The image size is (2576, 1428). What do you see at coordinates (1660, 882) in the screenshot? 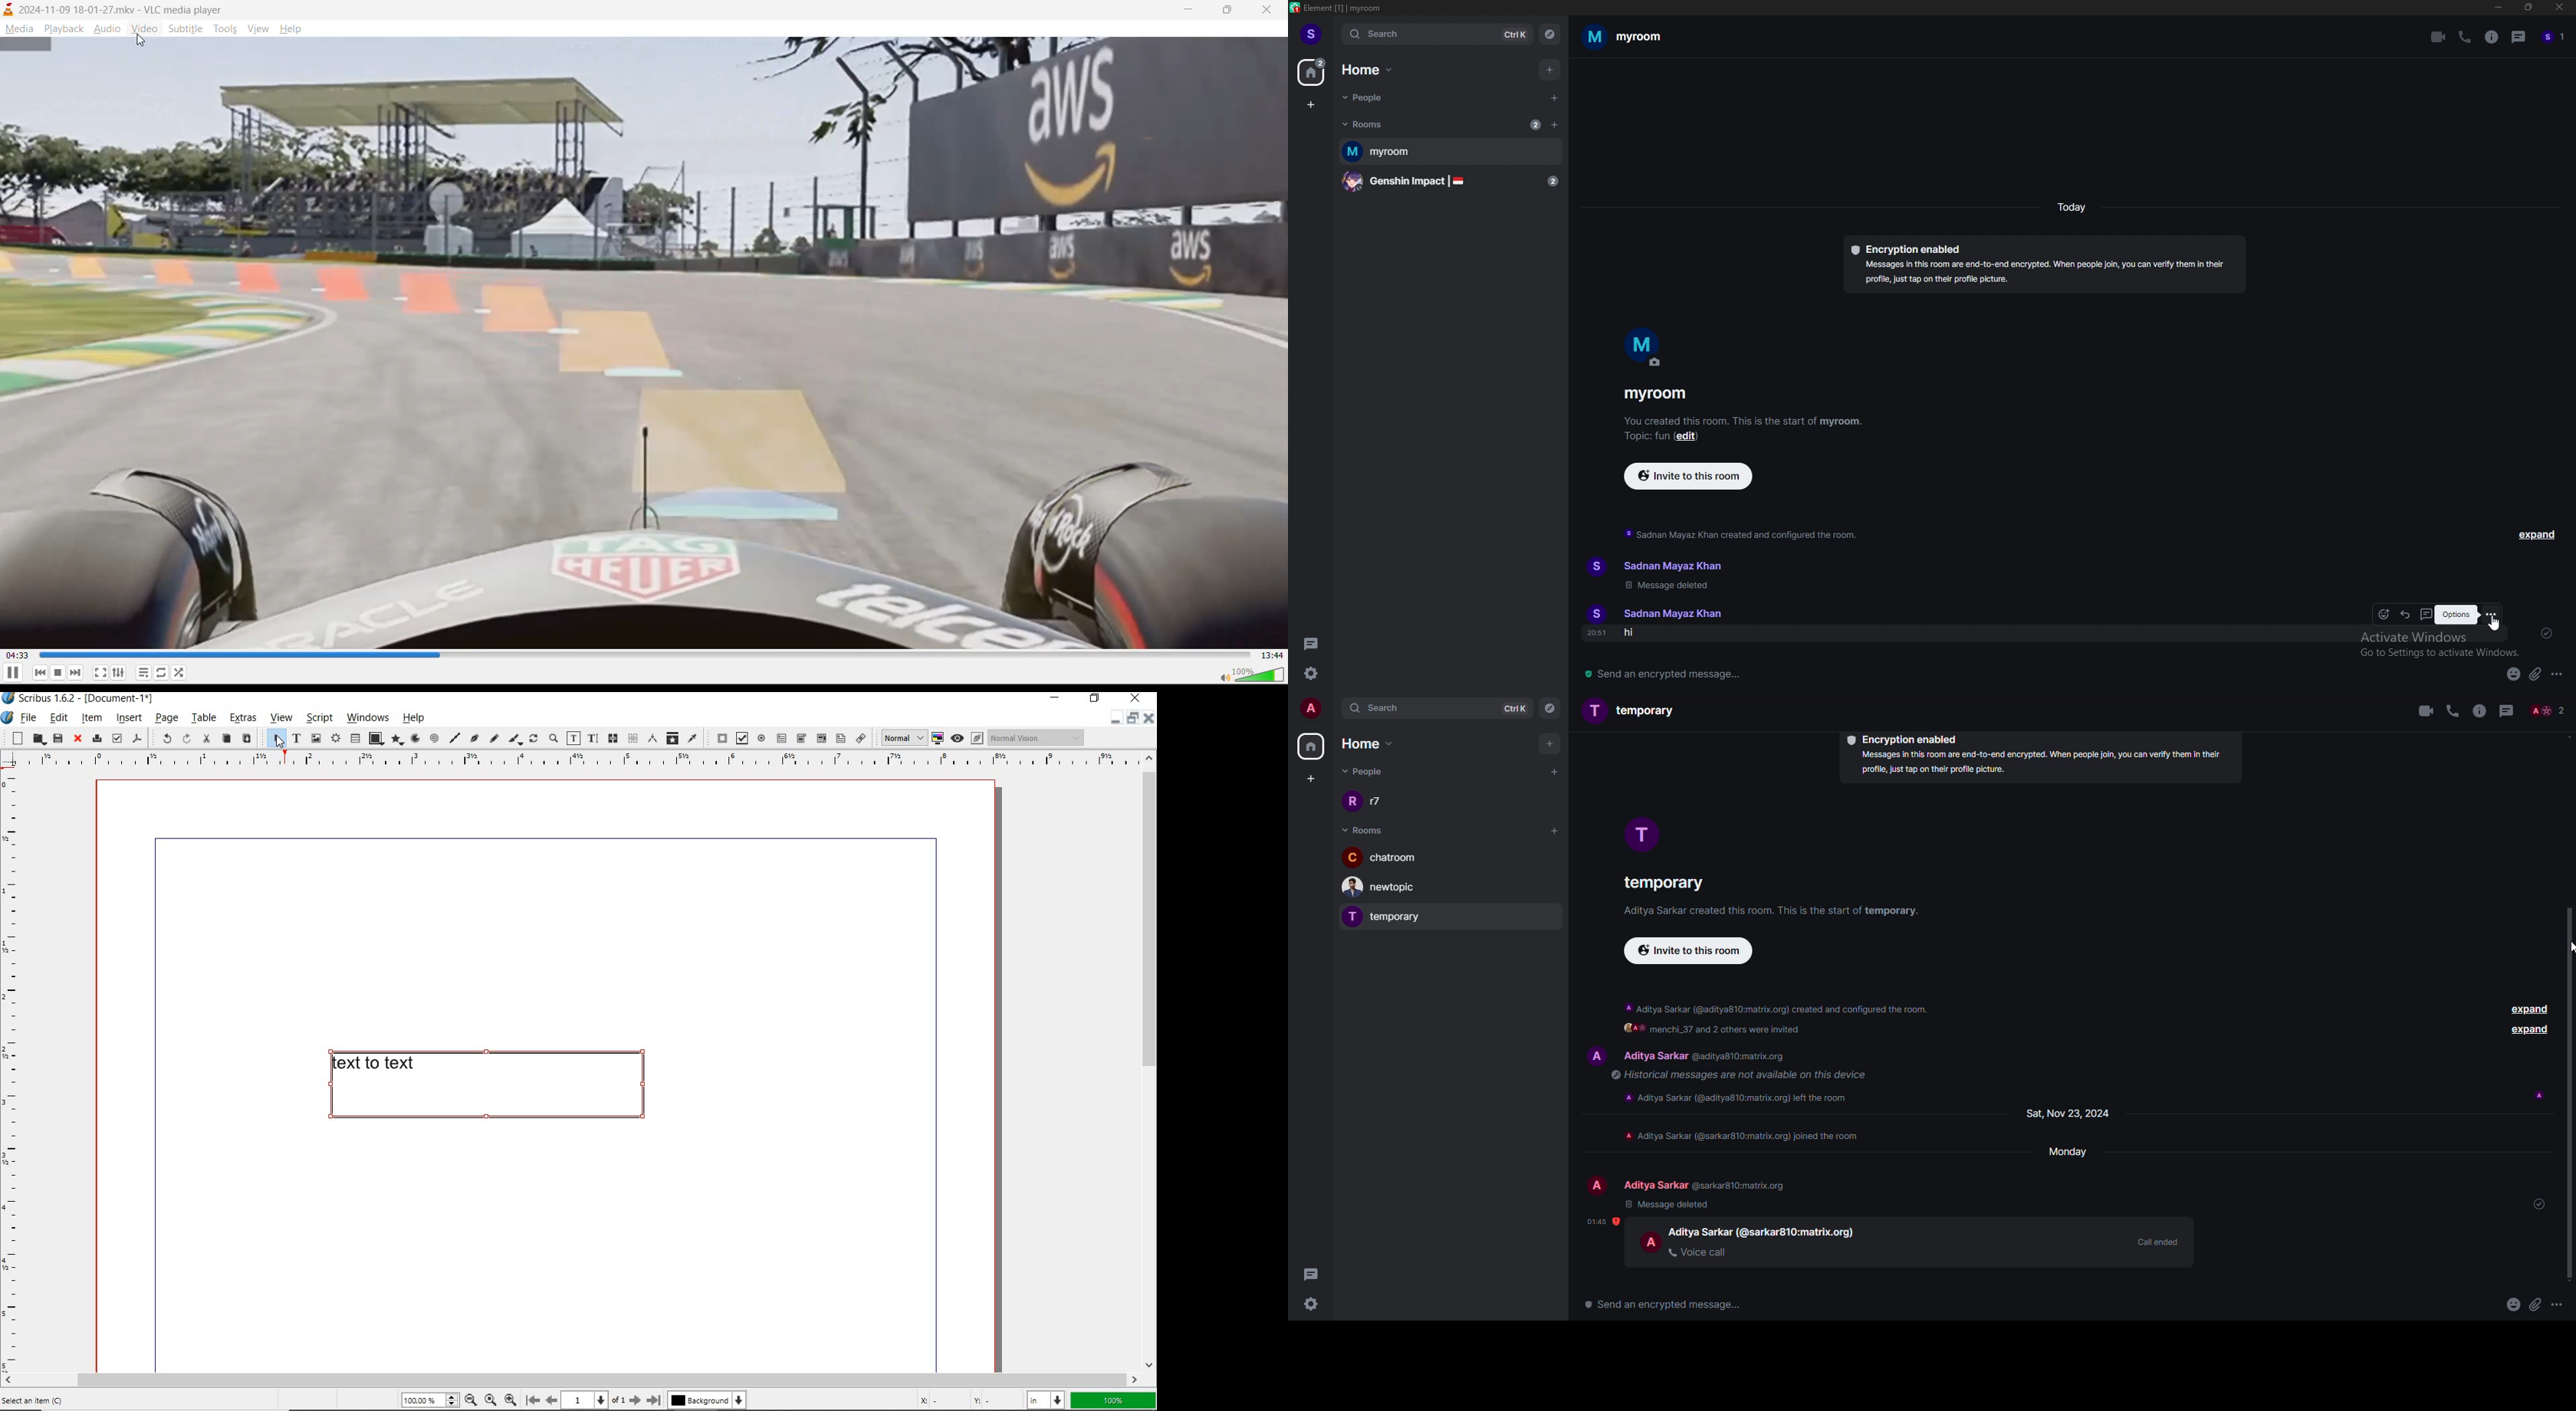
I see `temporary` at bounding box center [1660, 882].